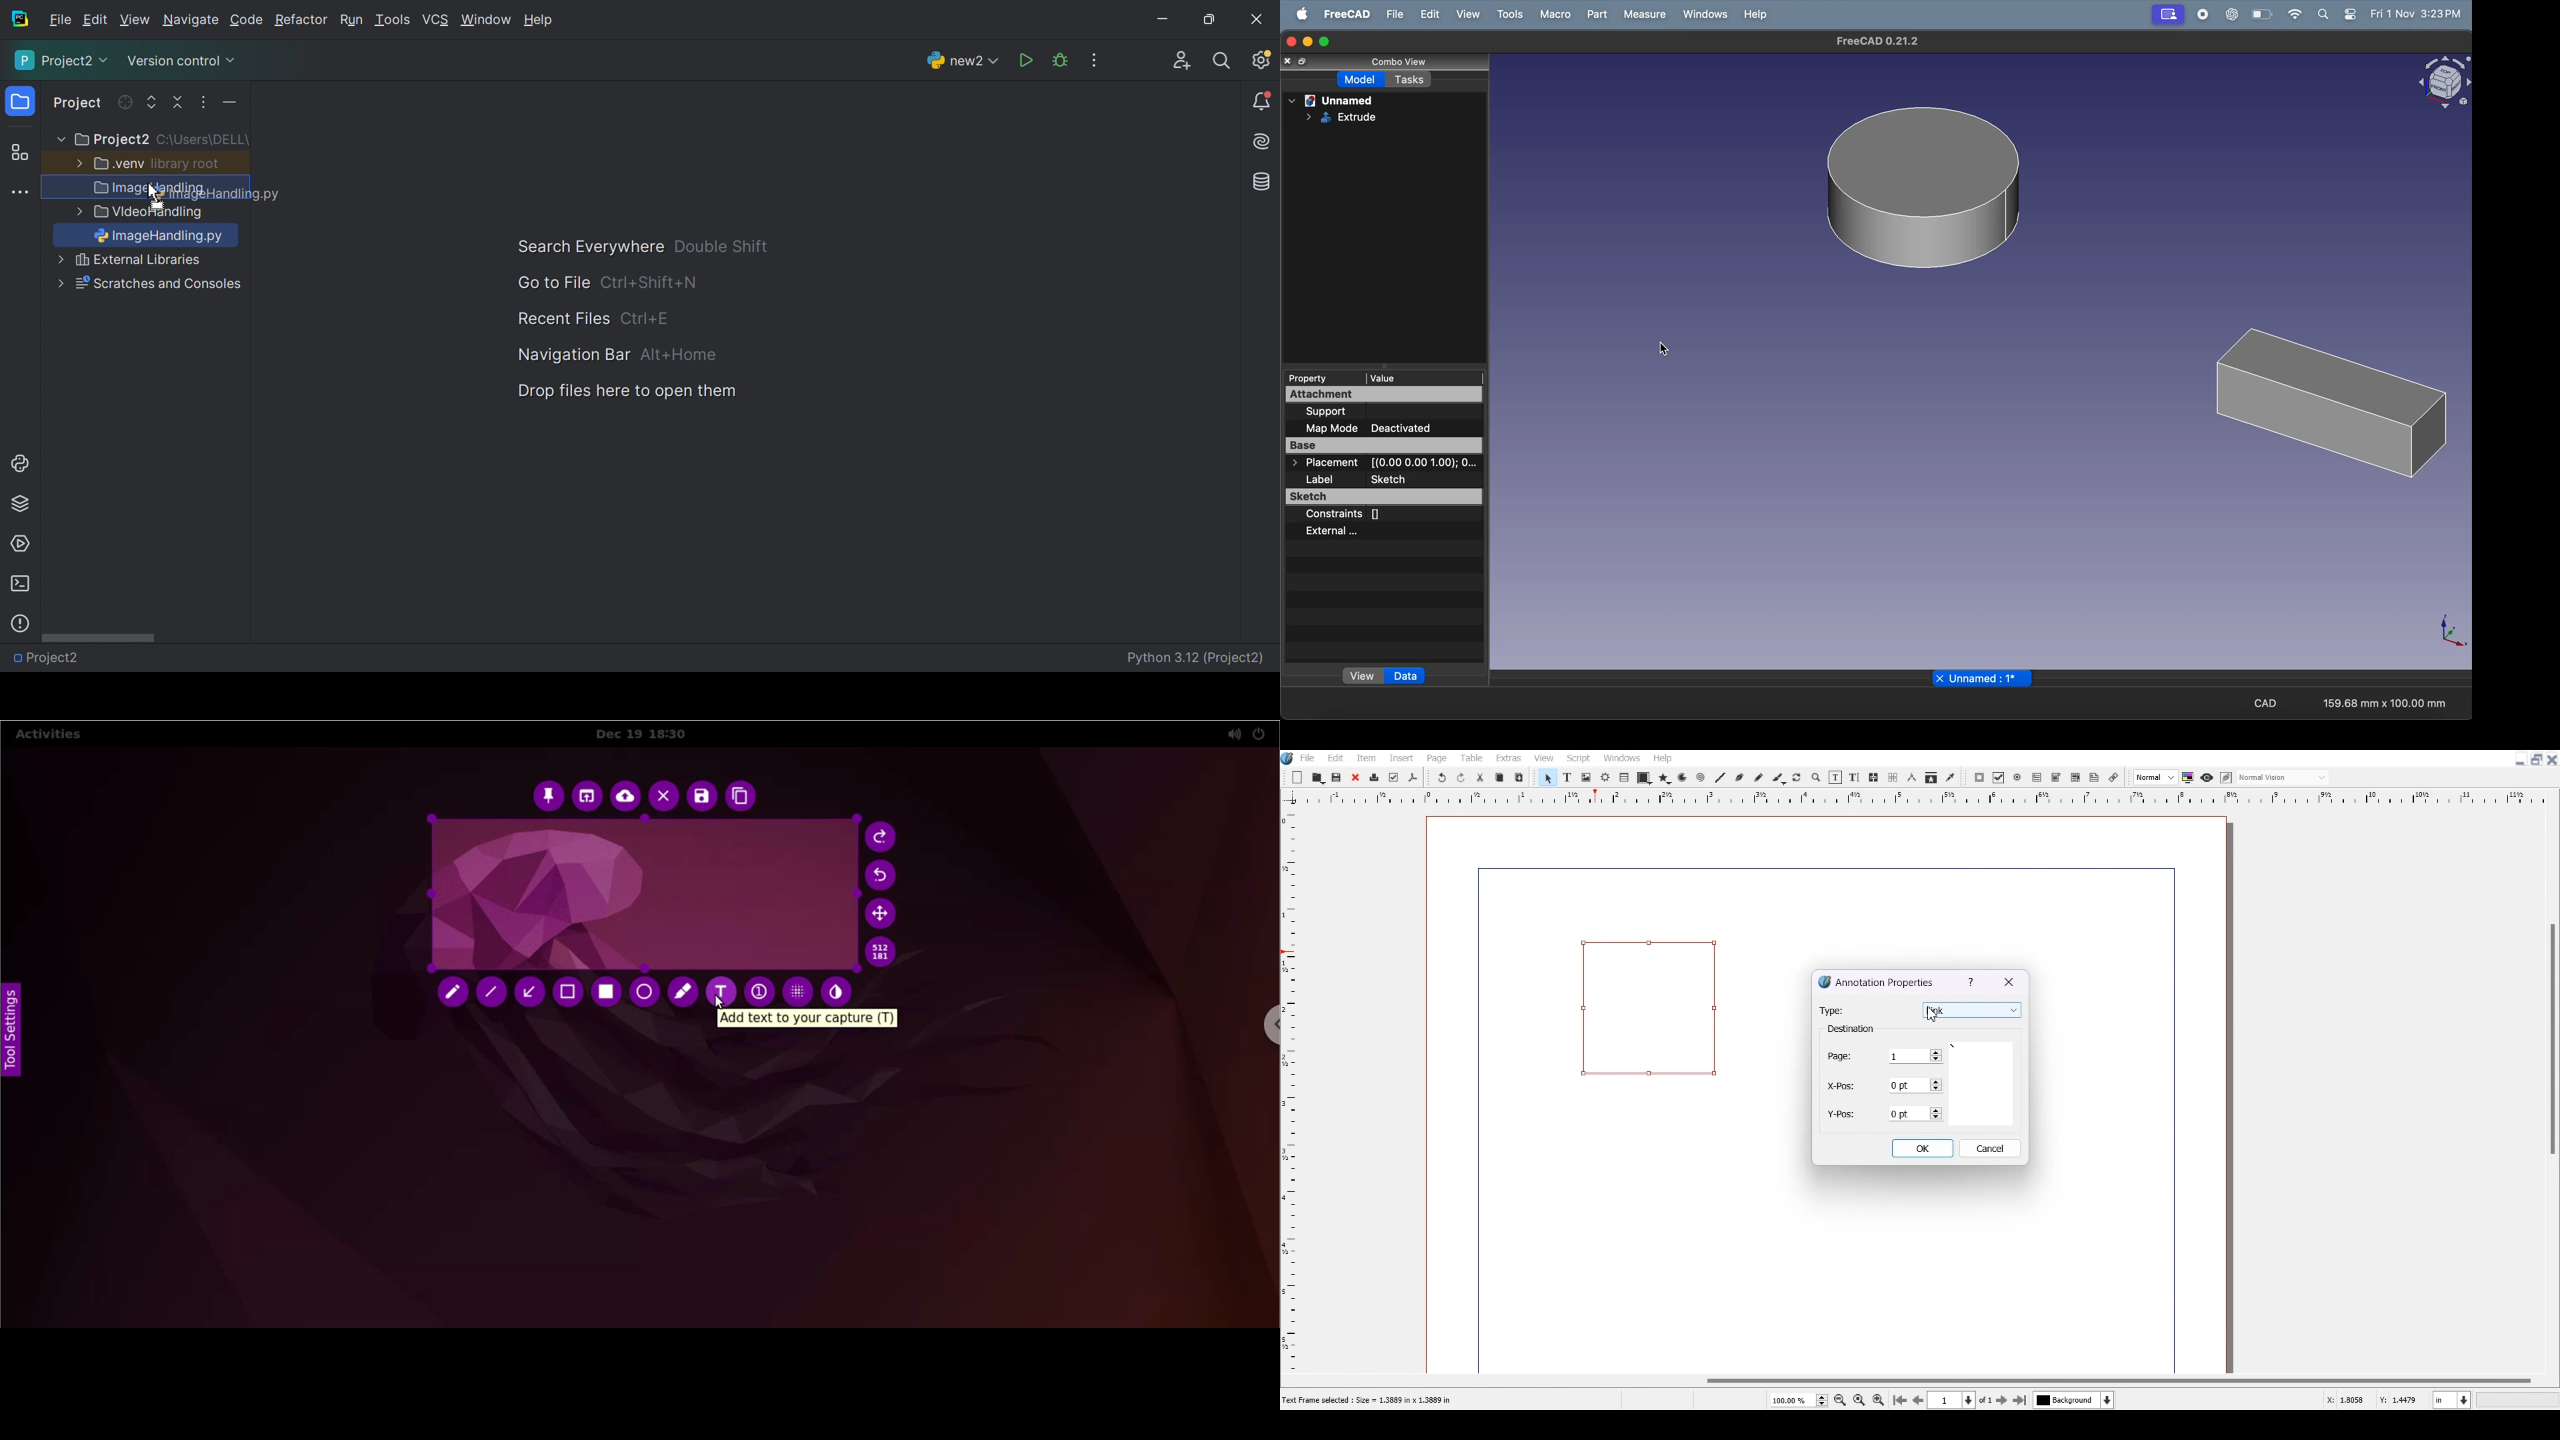 Image resolution: width=2576 pixels, height=1456 pixels. I want to click on Preflight verifier, so click(1393, 778).